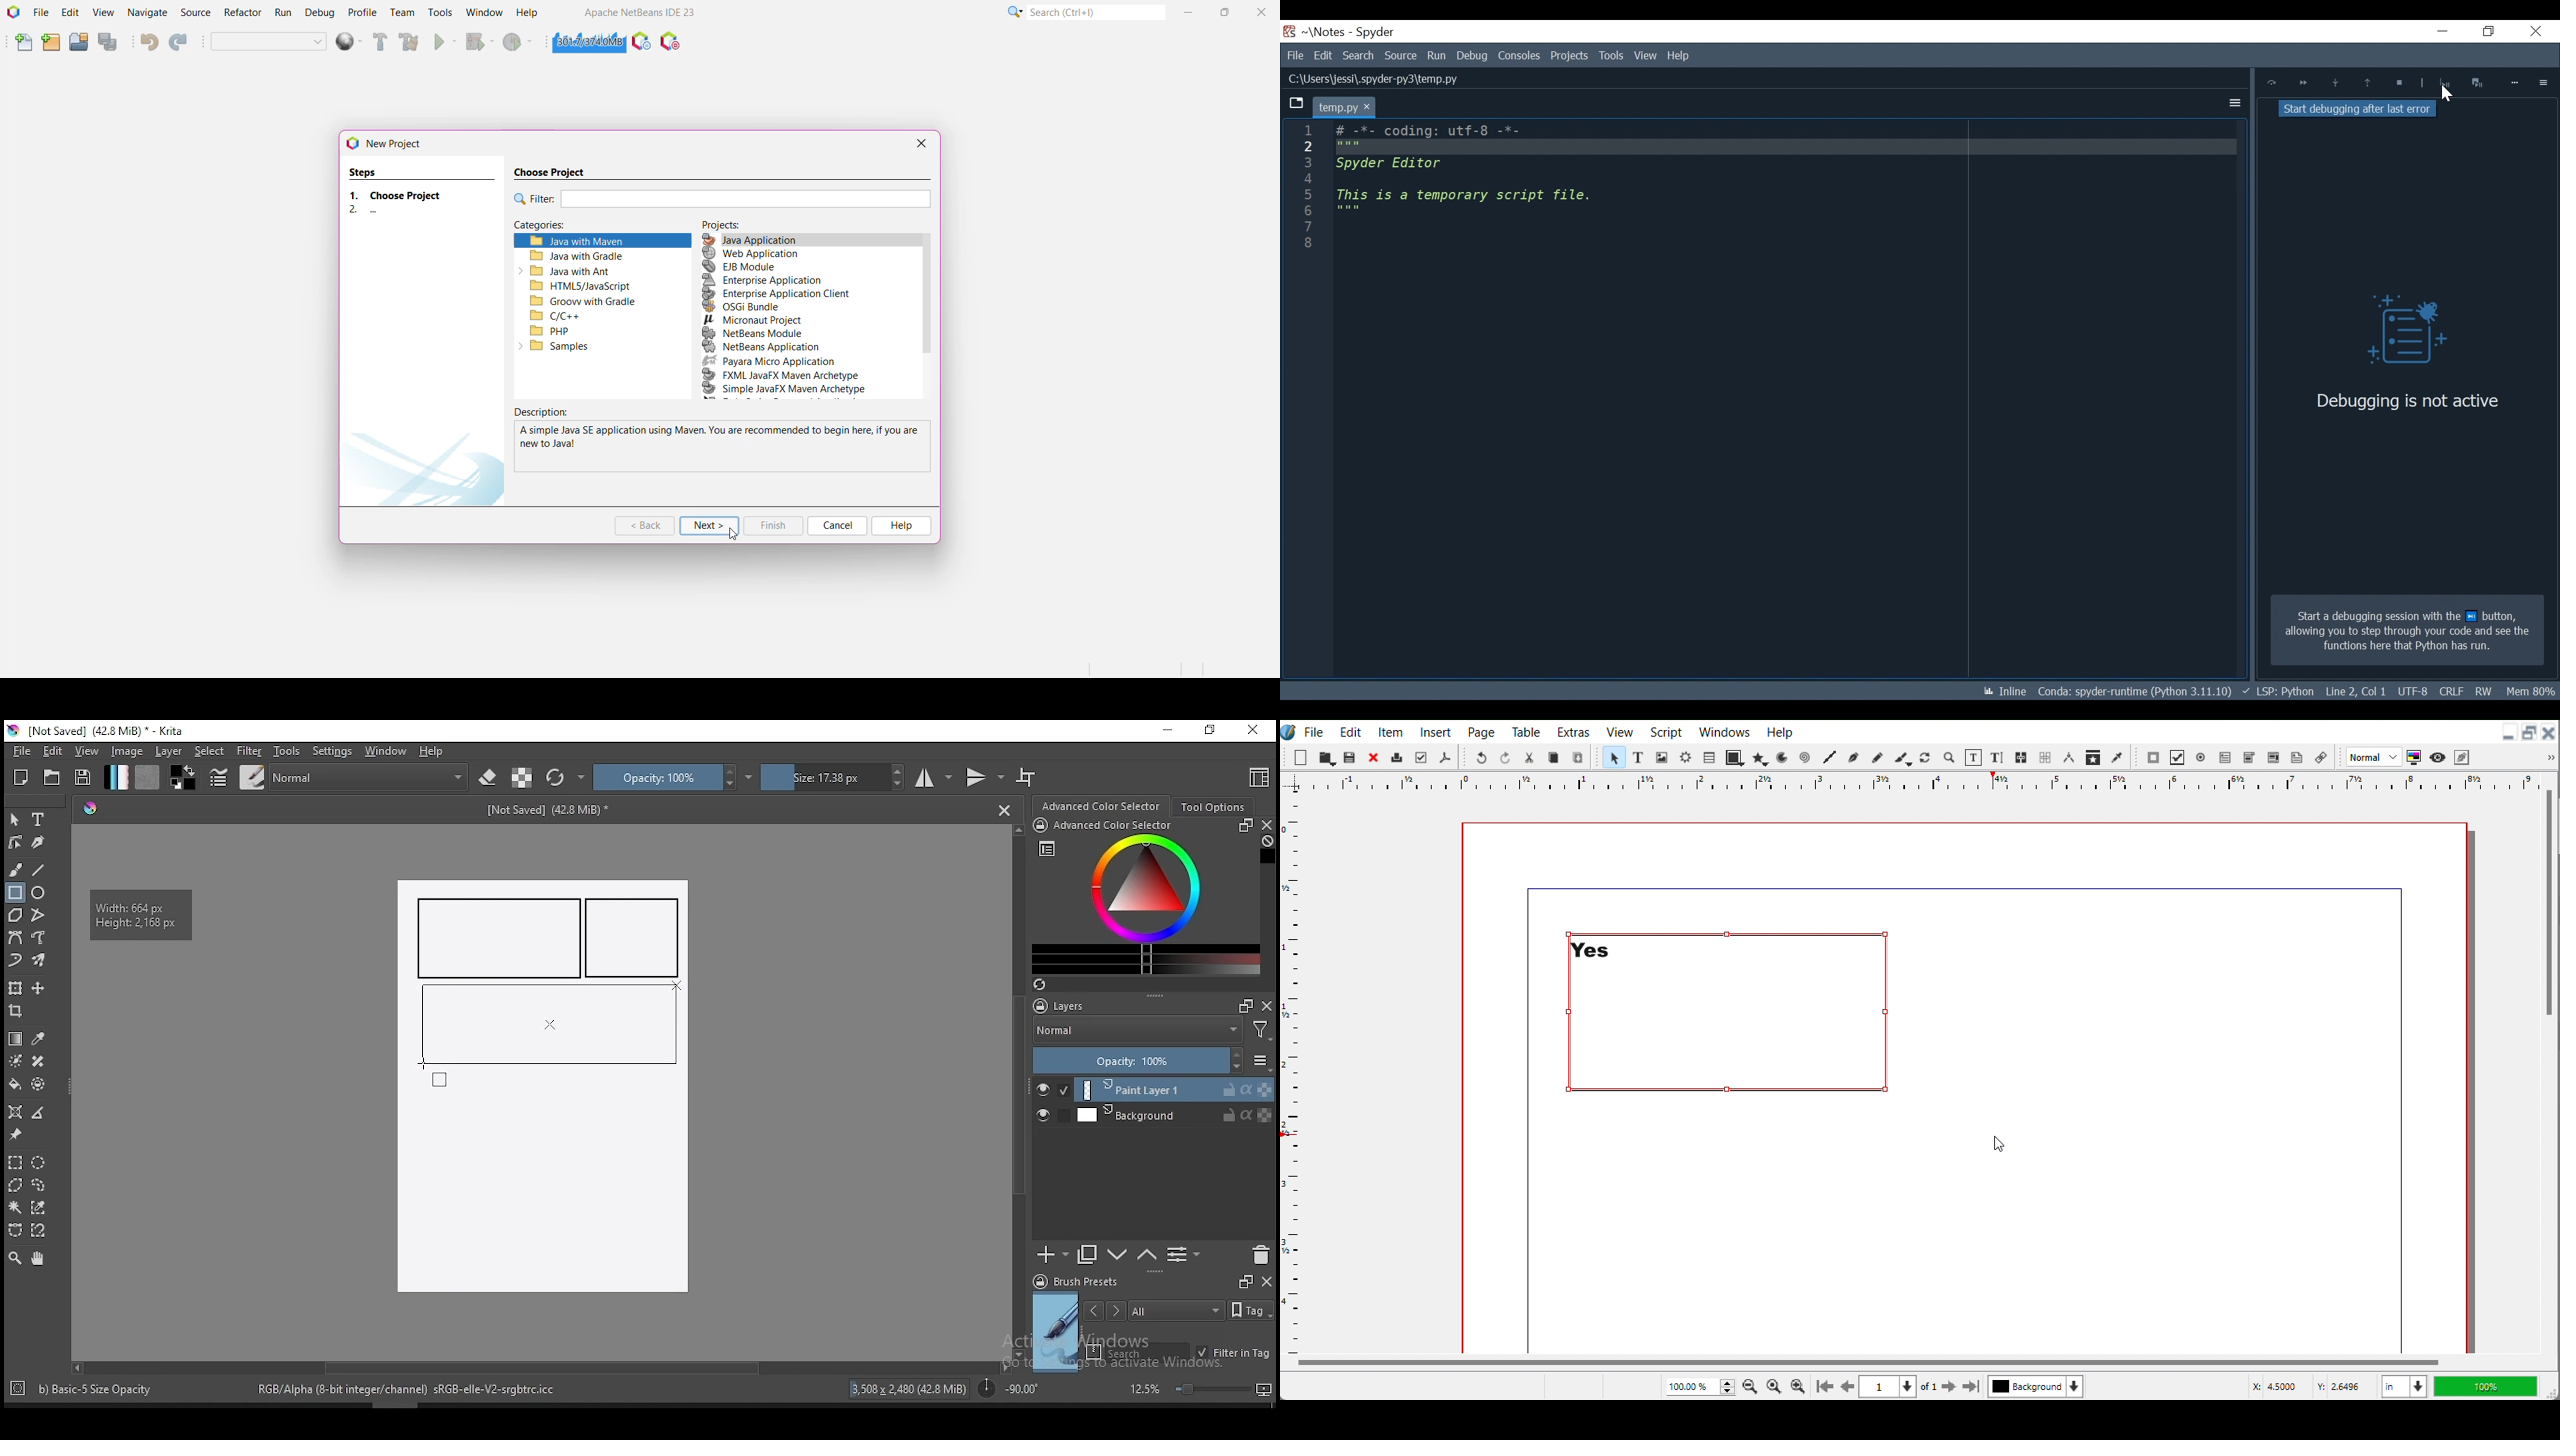  What do you see at coordinates (1515, 172) in the screenshot?
I see `Editor` at bounding box center [1515, 172].